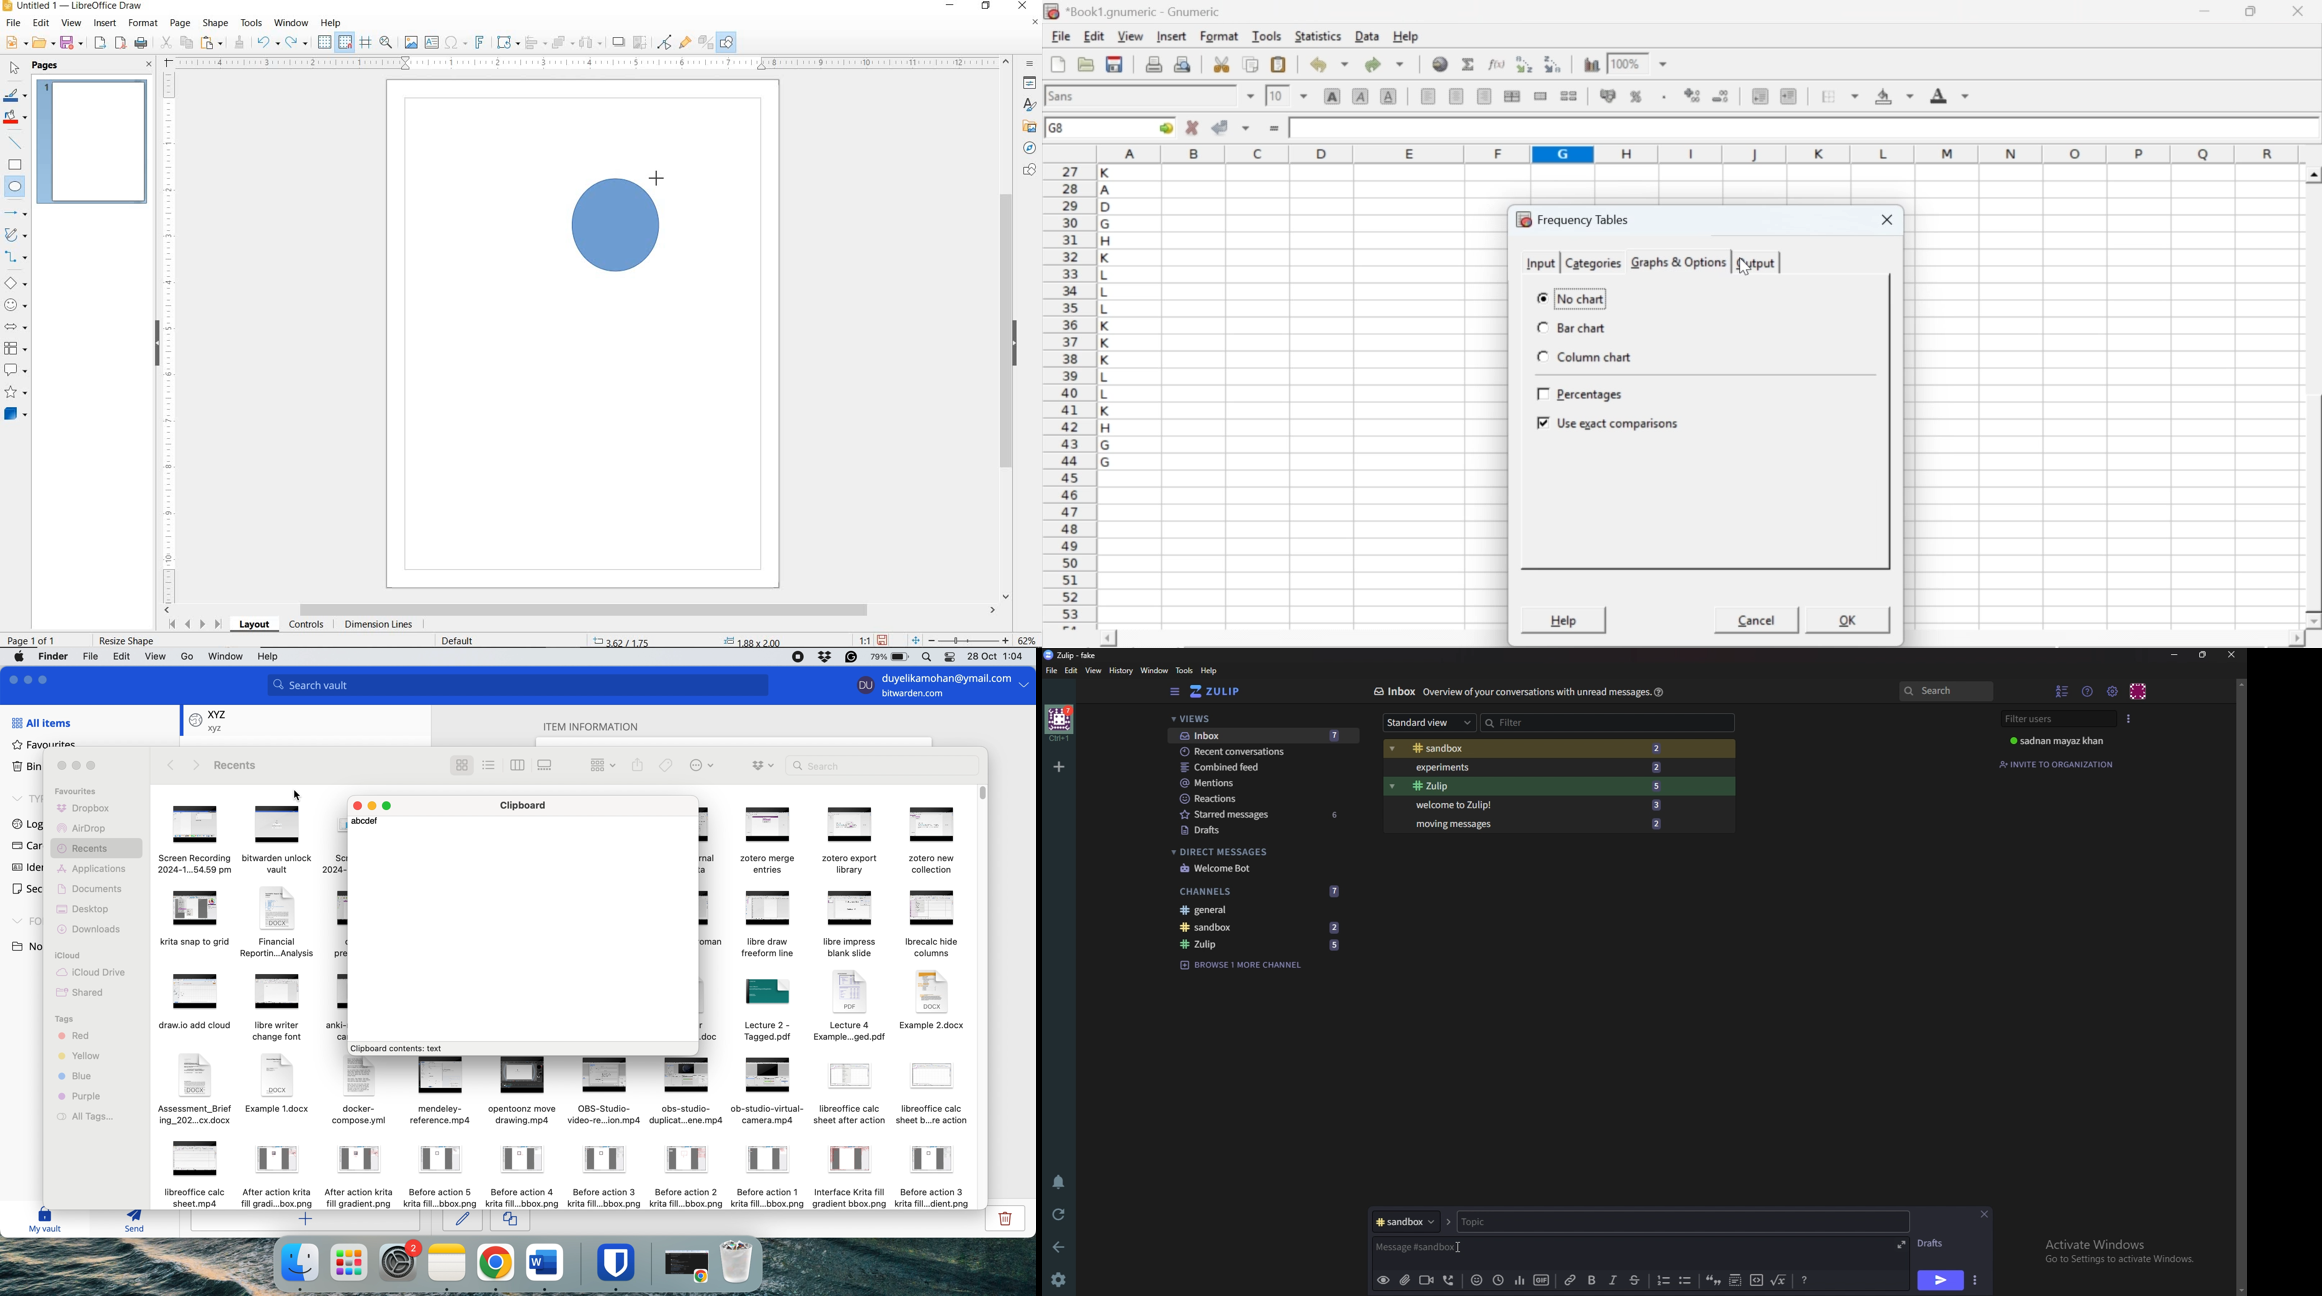 This screenshot has width=2324, height=1316. I want to click on CONNECTORS, so click(16, 257).